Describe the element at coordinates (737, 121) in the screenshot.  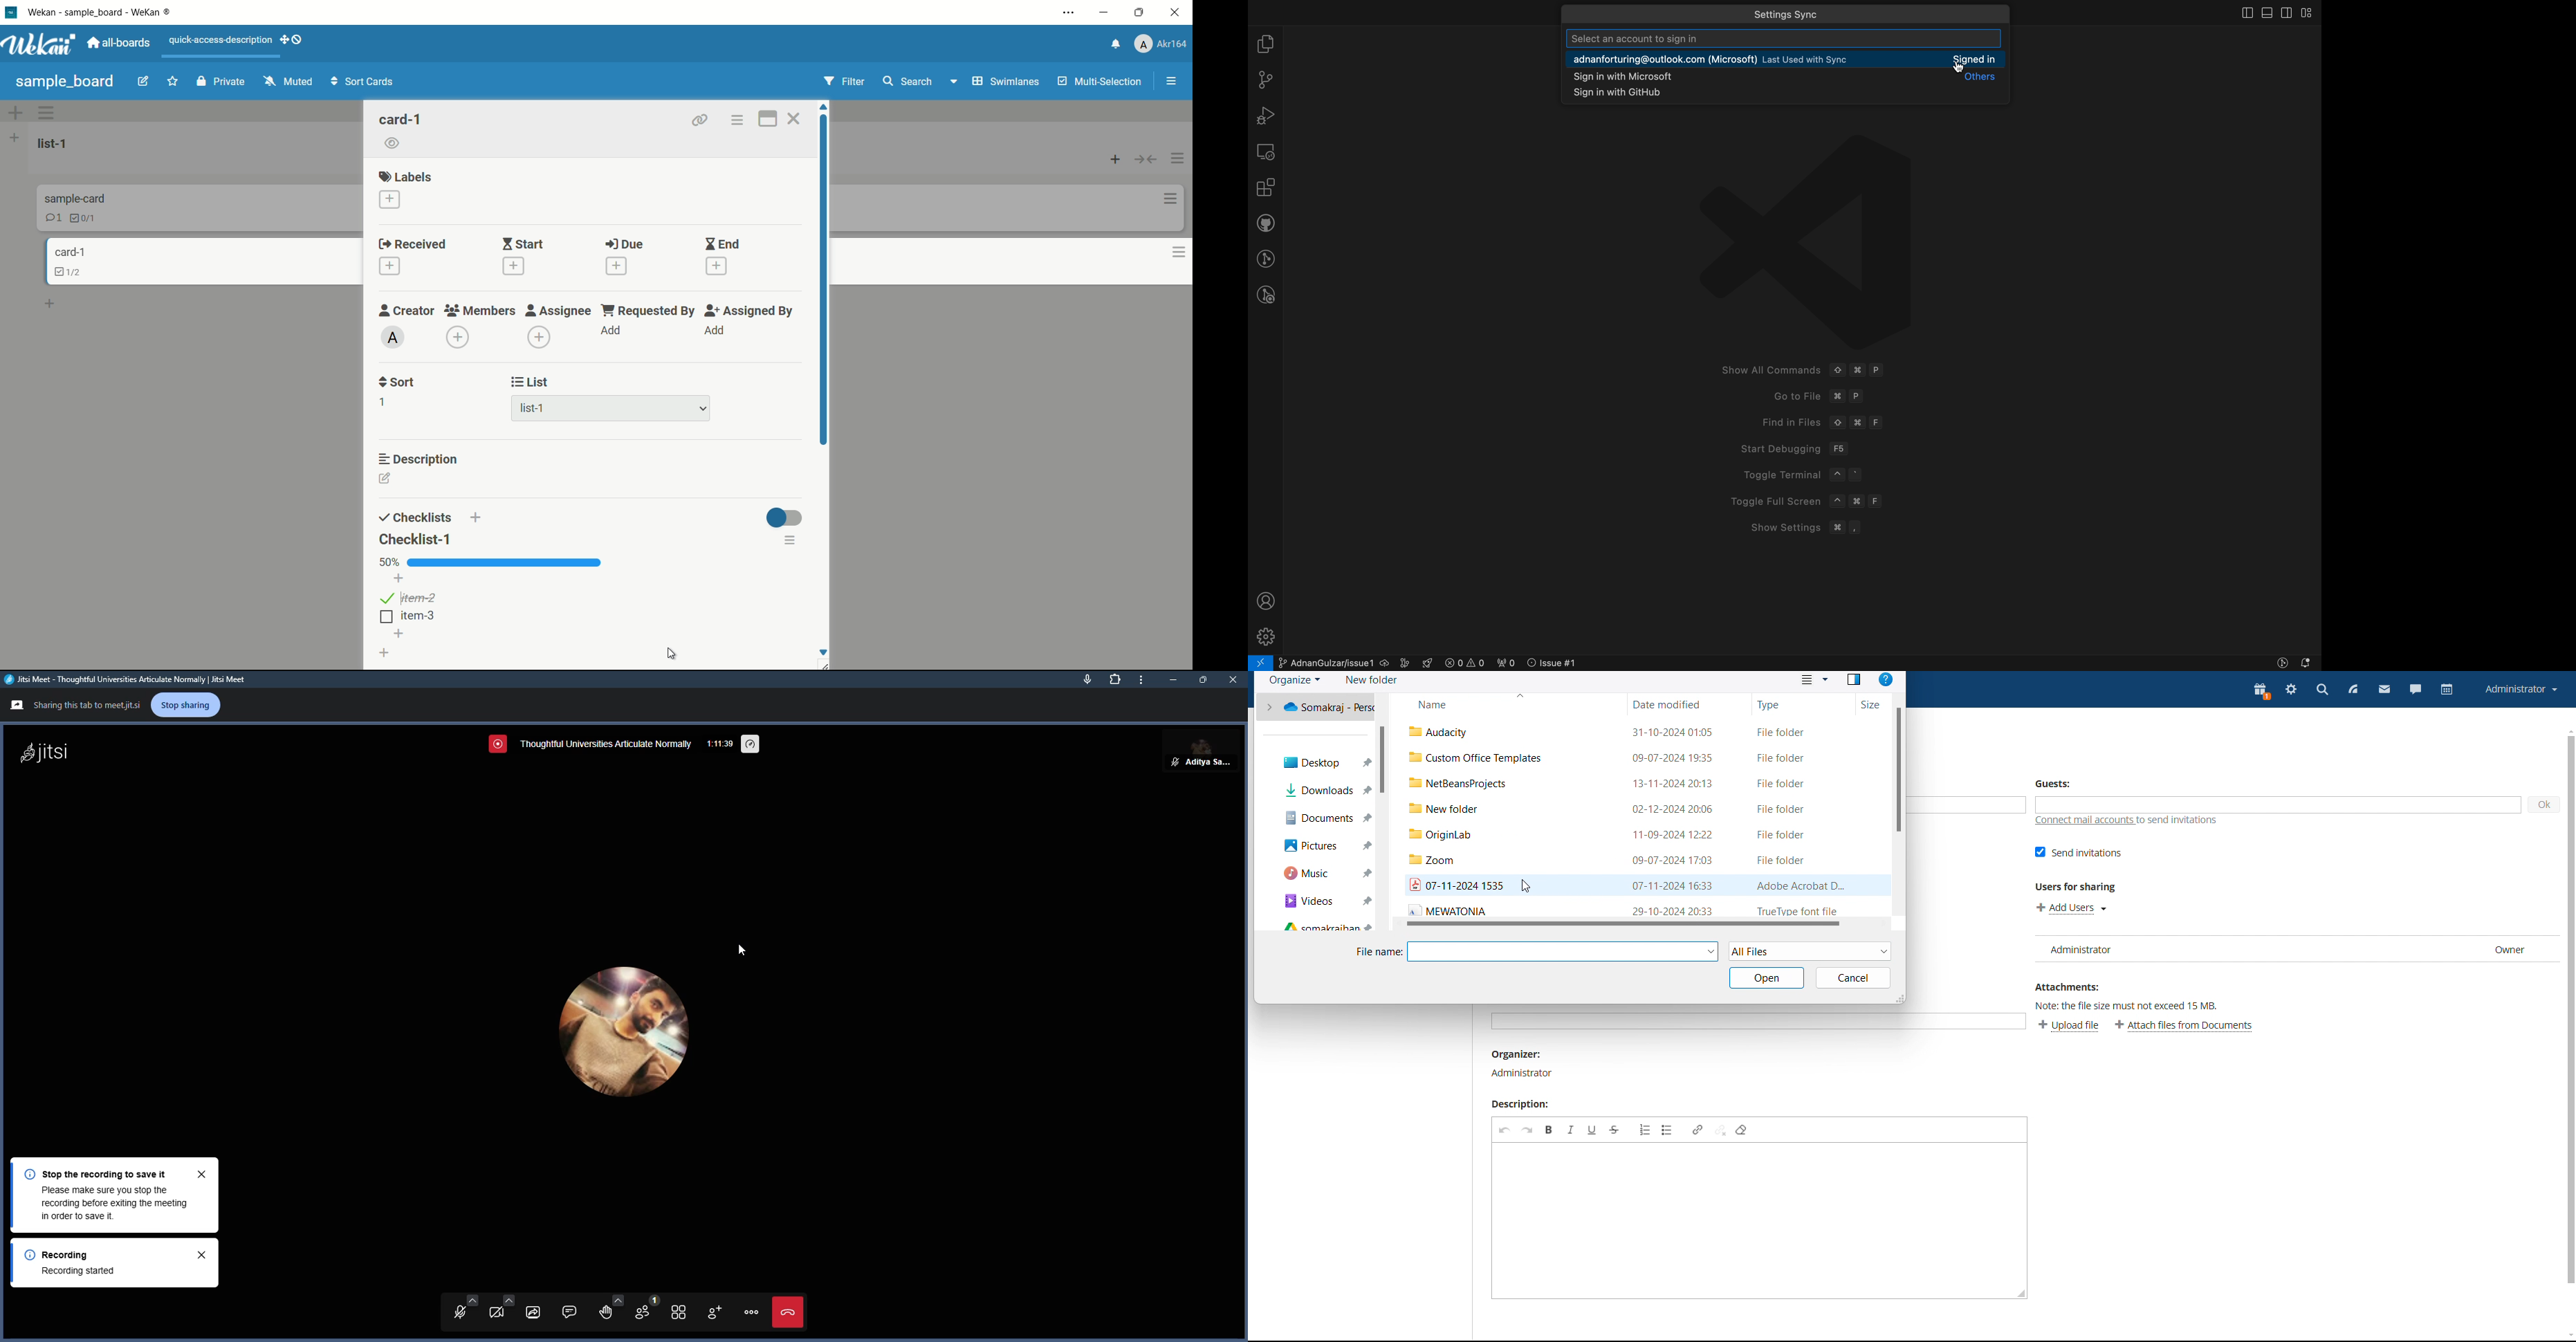
I see `card actions` at that location.